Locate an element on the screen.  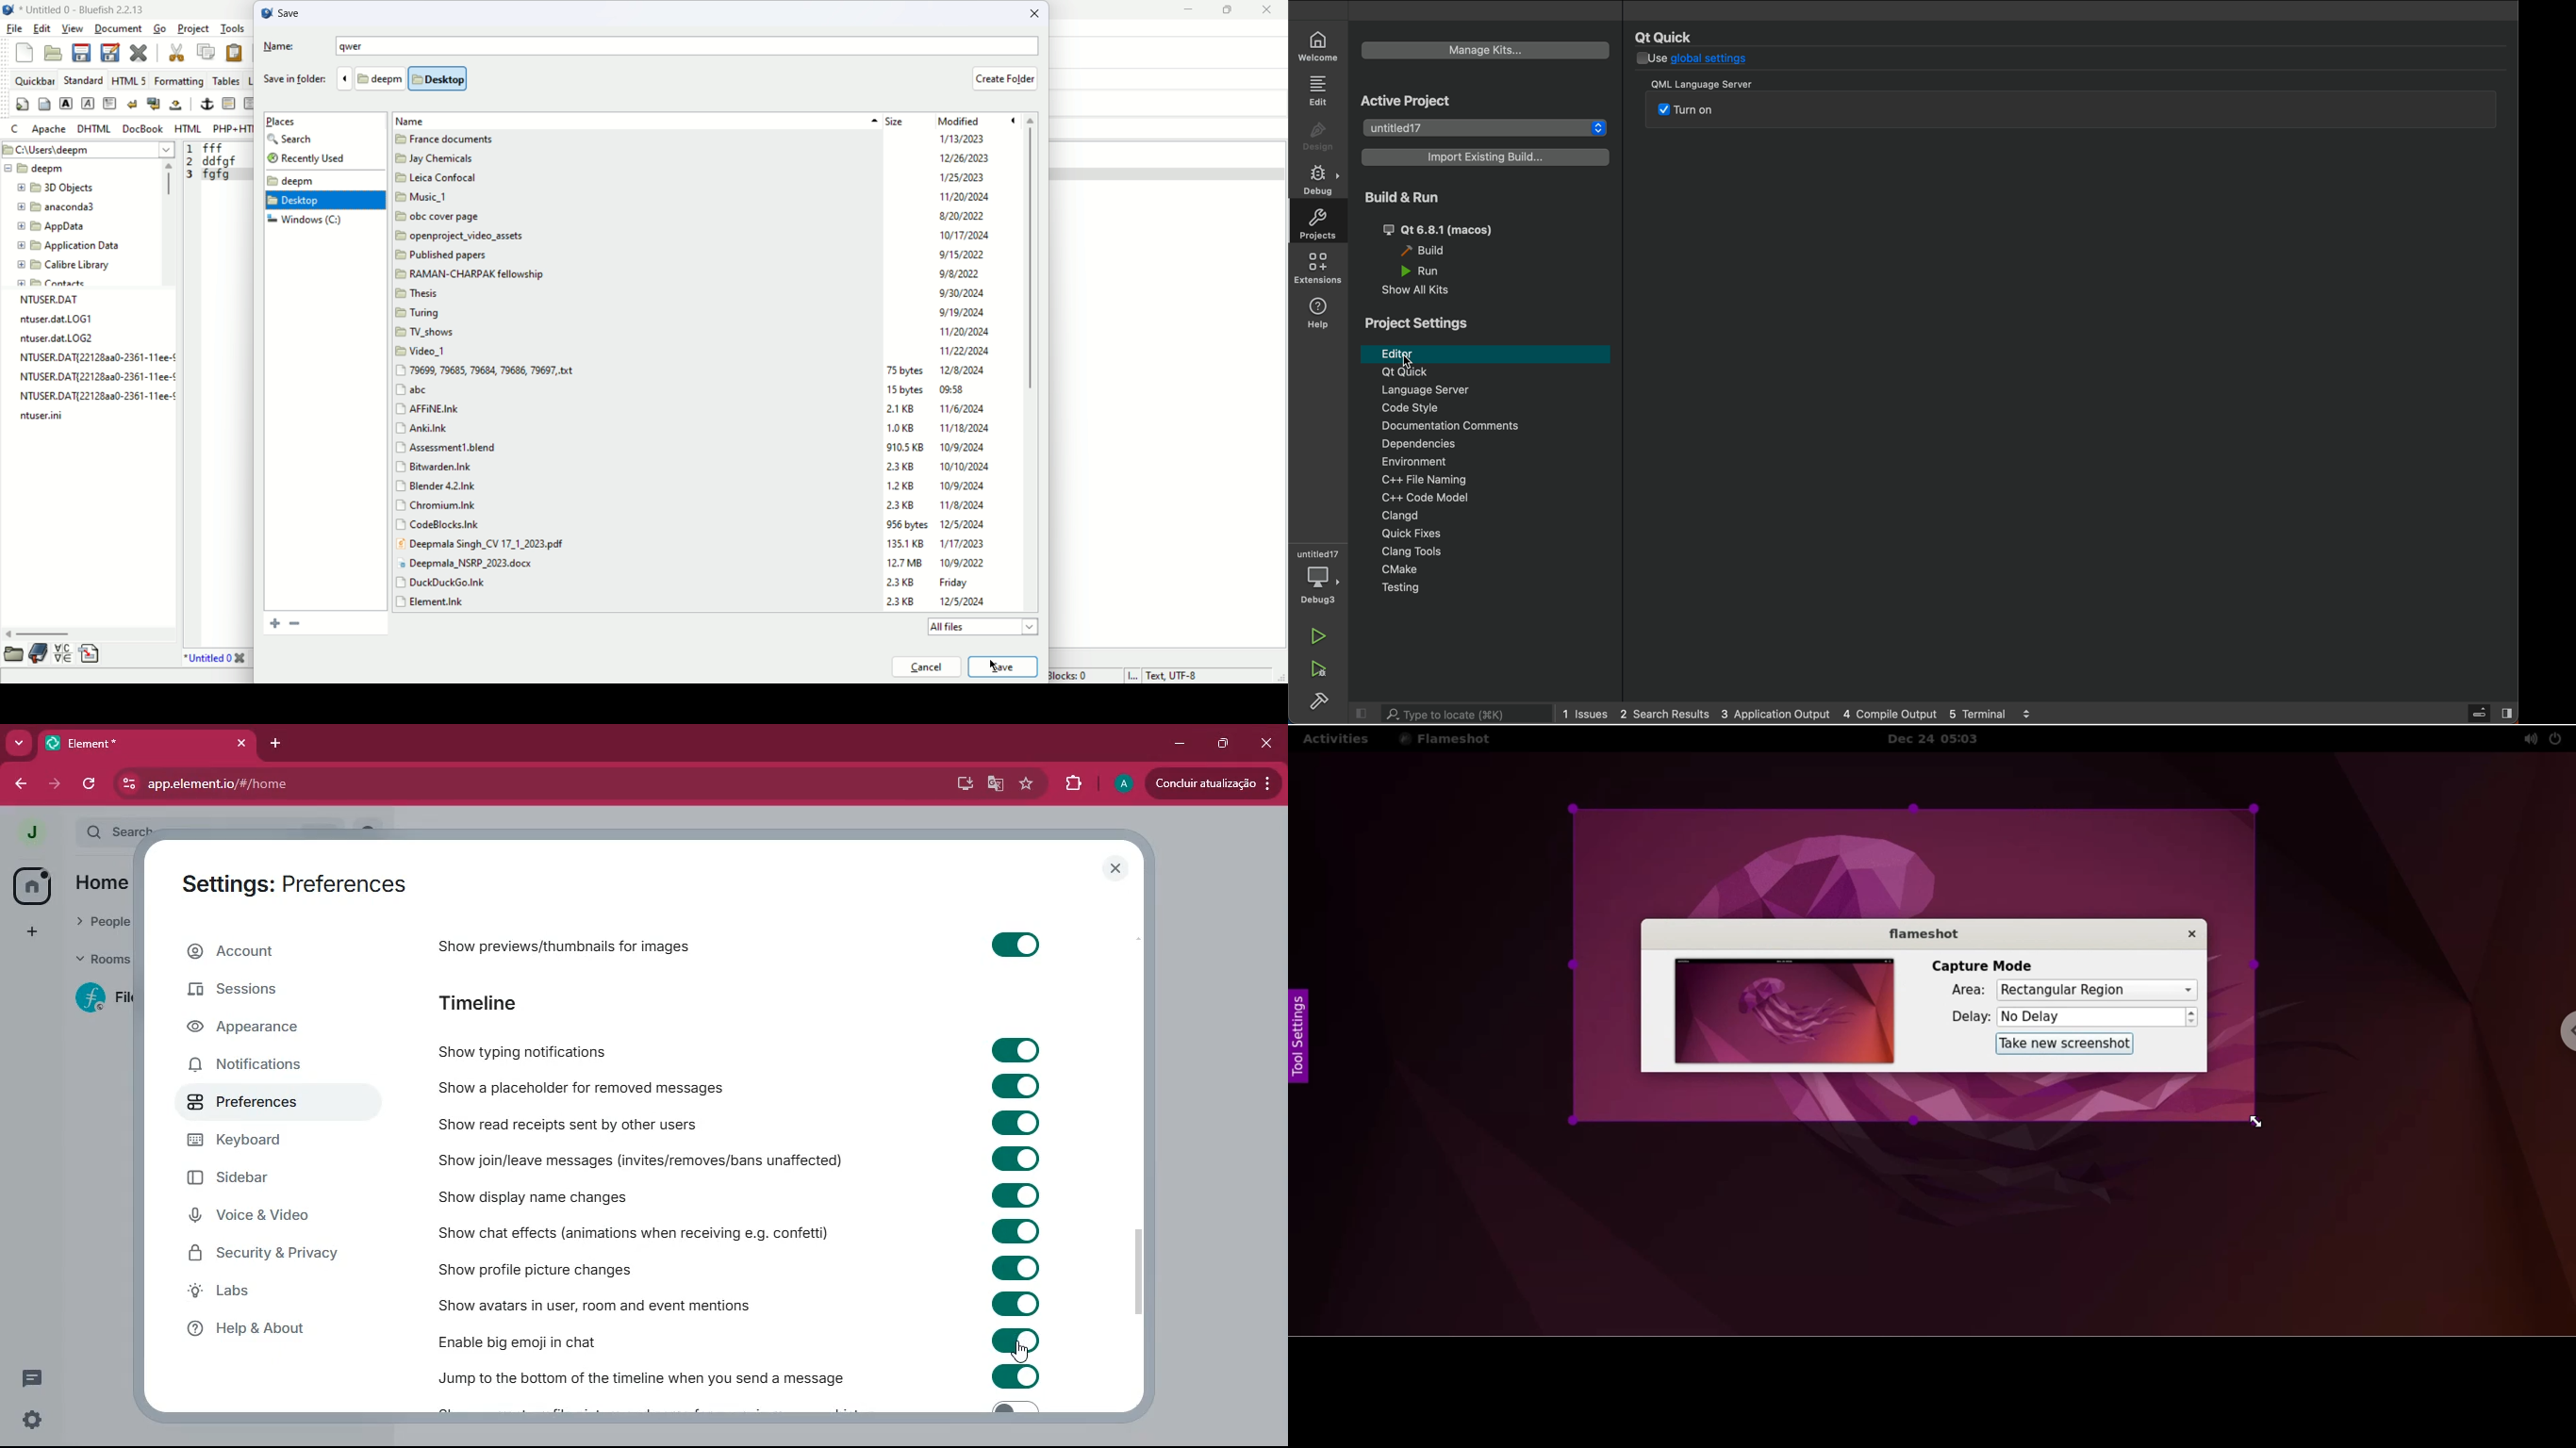
restore down  is located at coordinates (1225, 743).